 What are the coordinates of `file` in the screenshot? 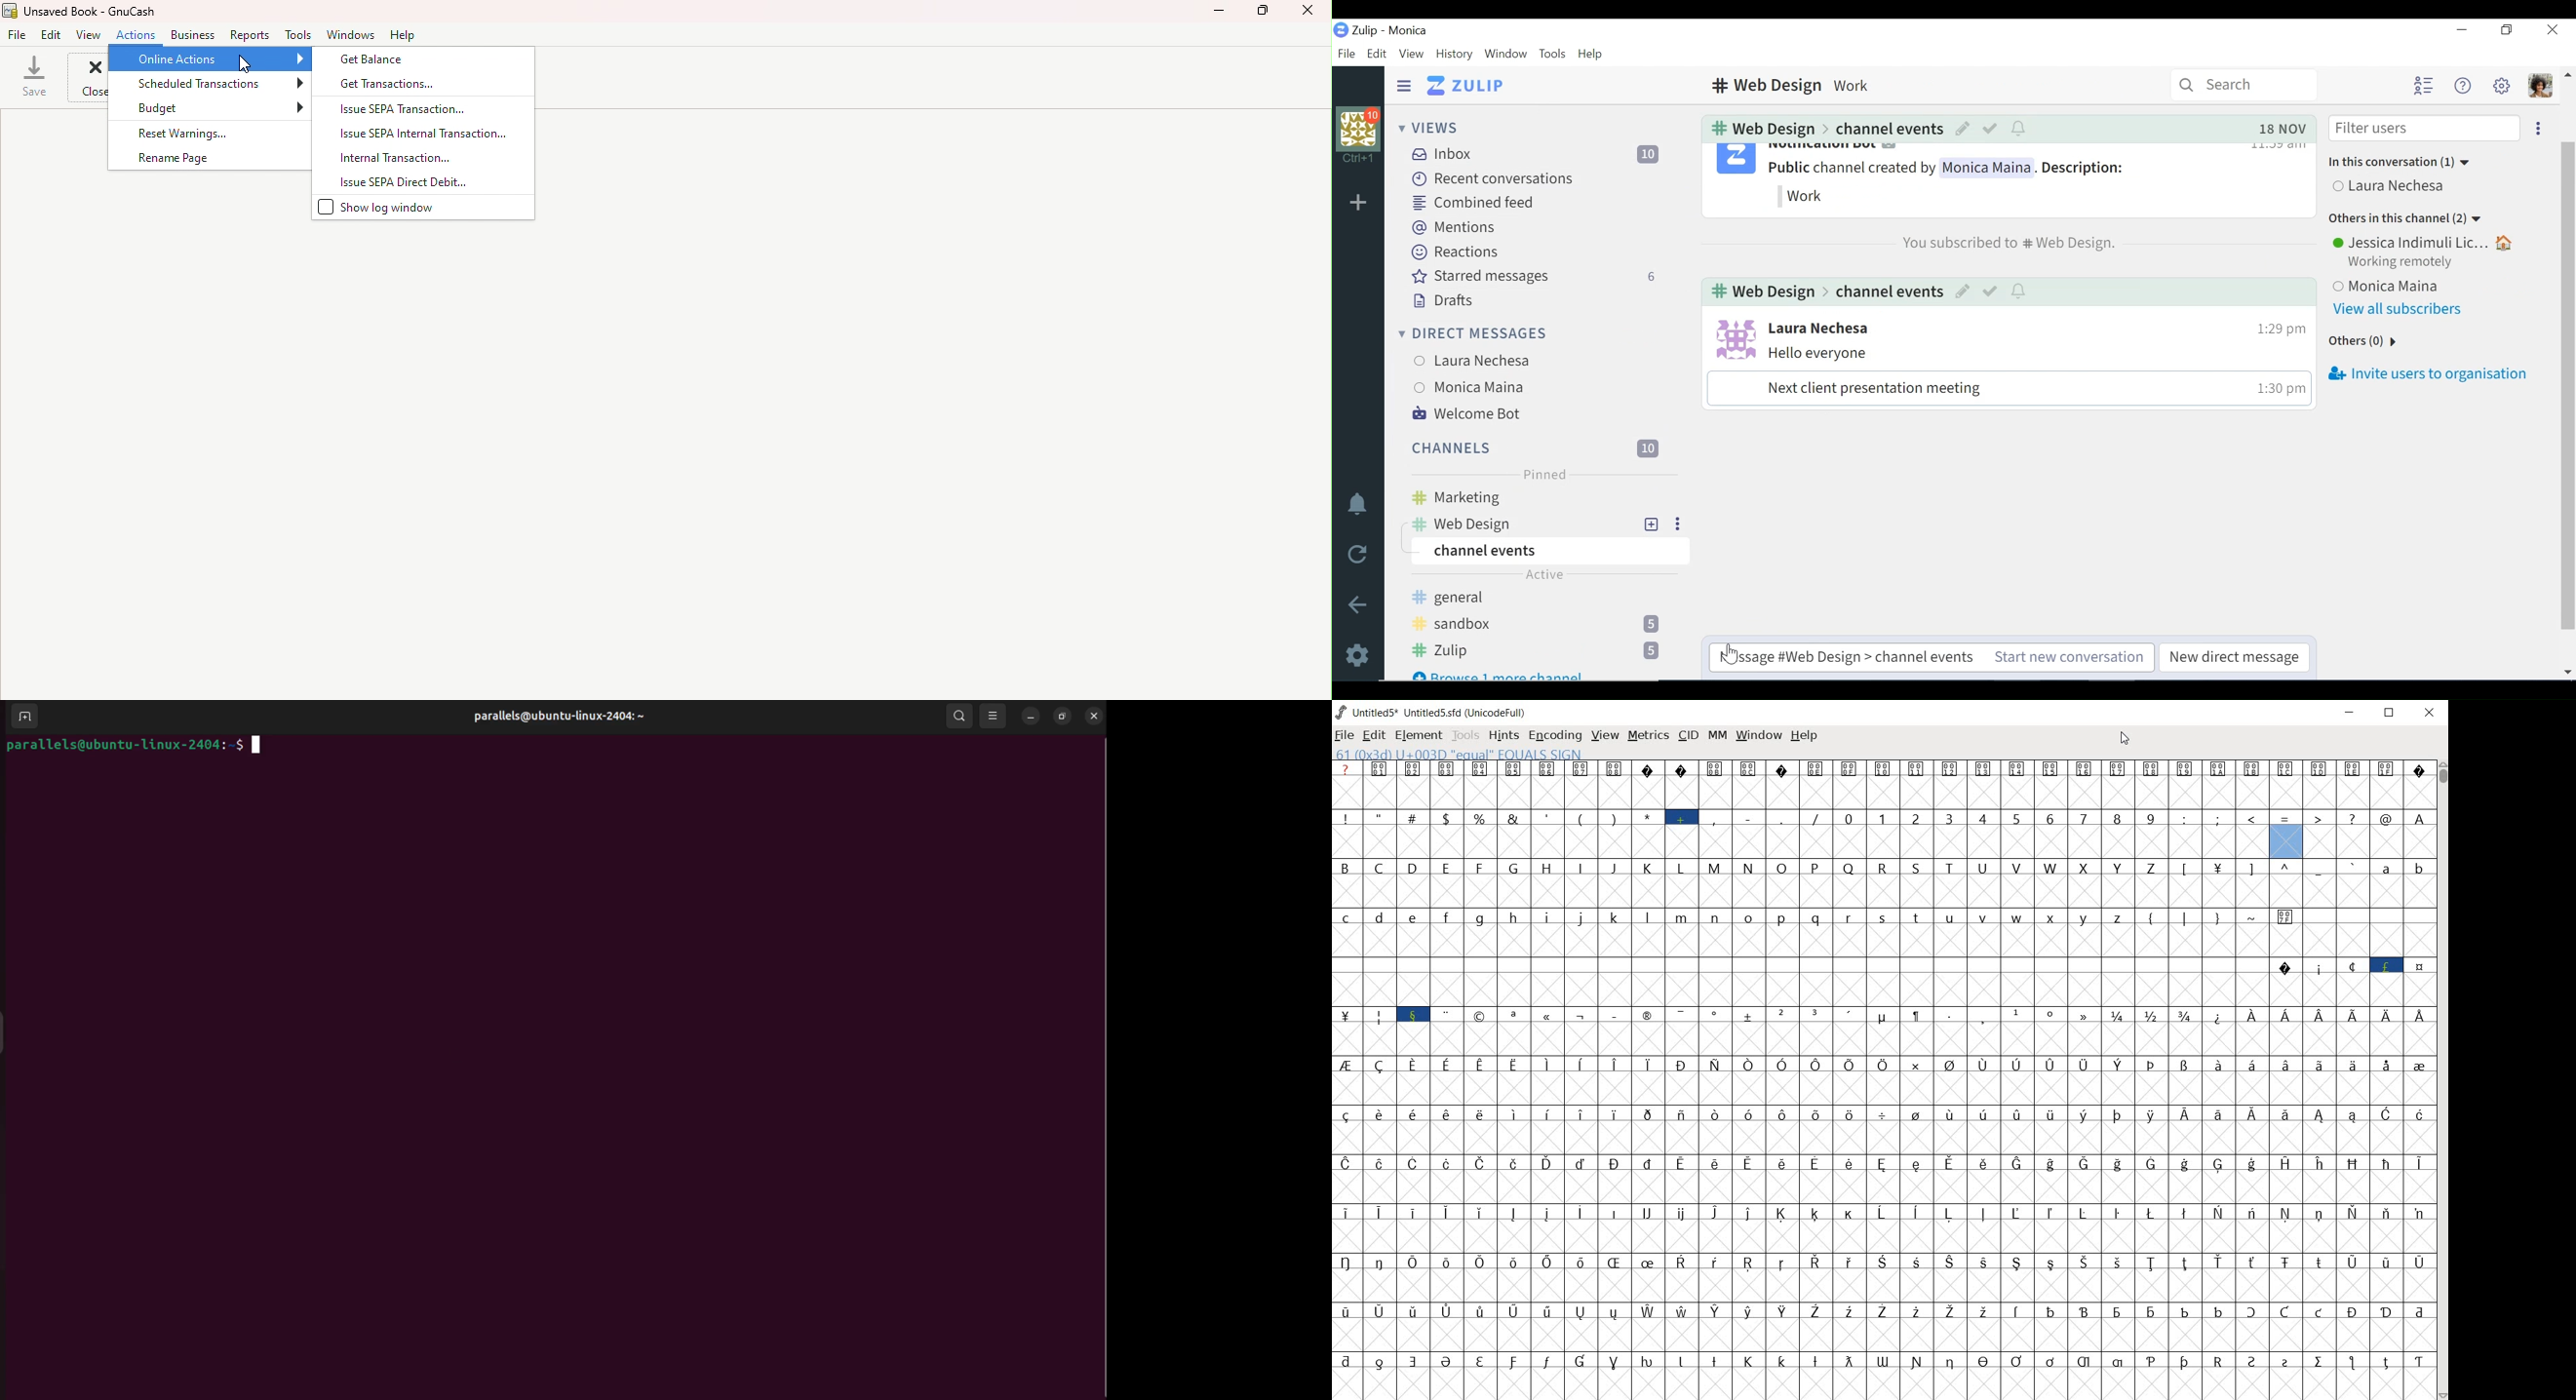 It's located at (1344, 736).